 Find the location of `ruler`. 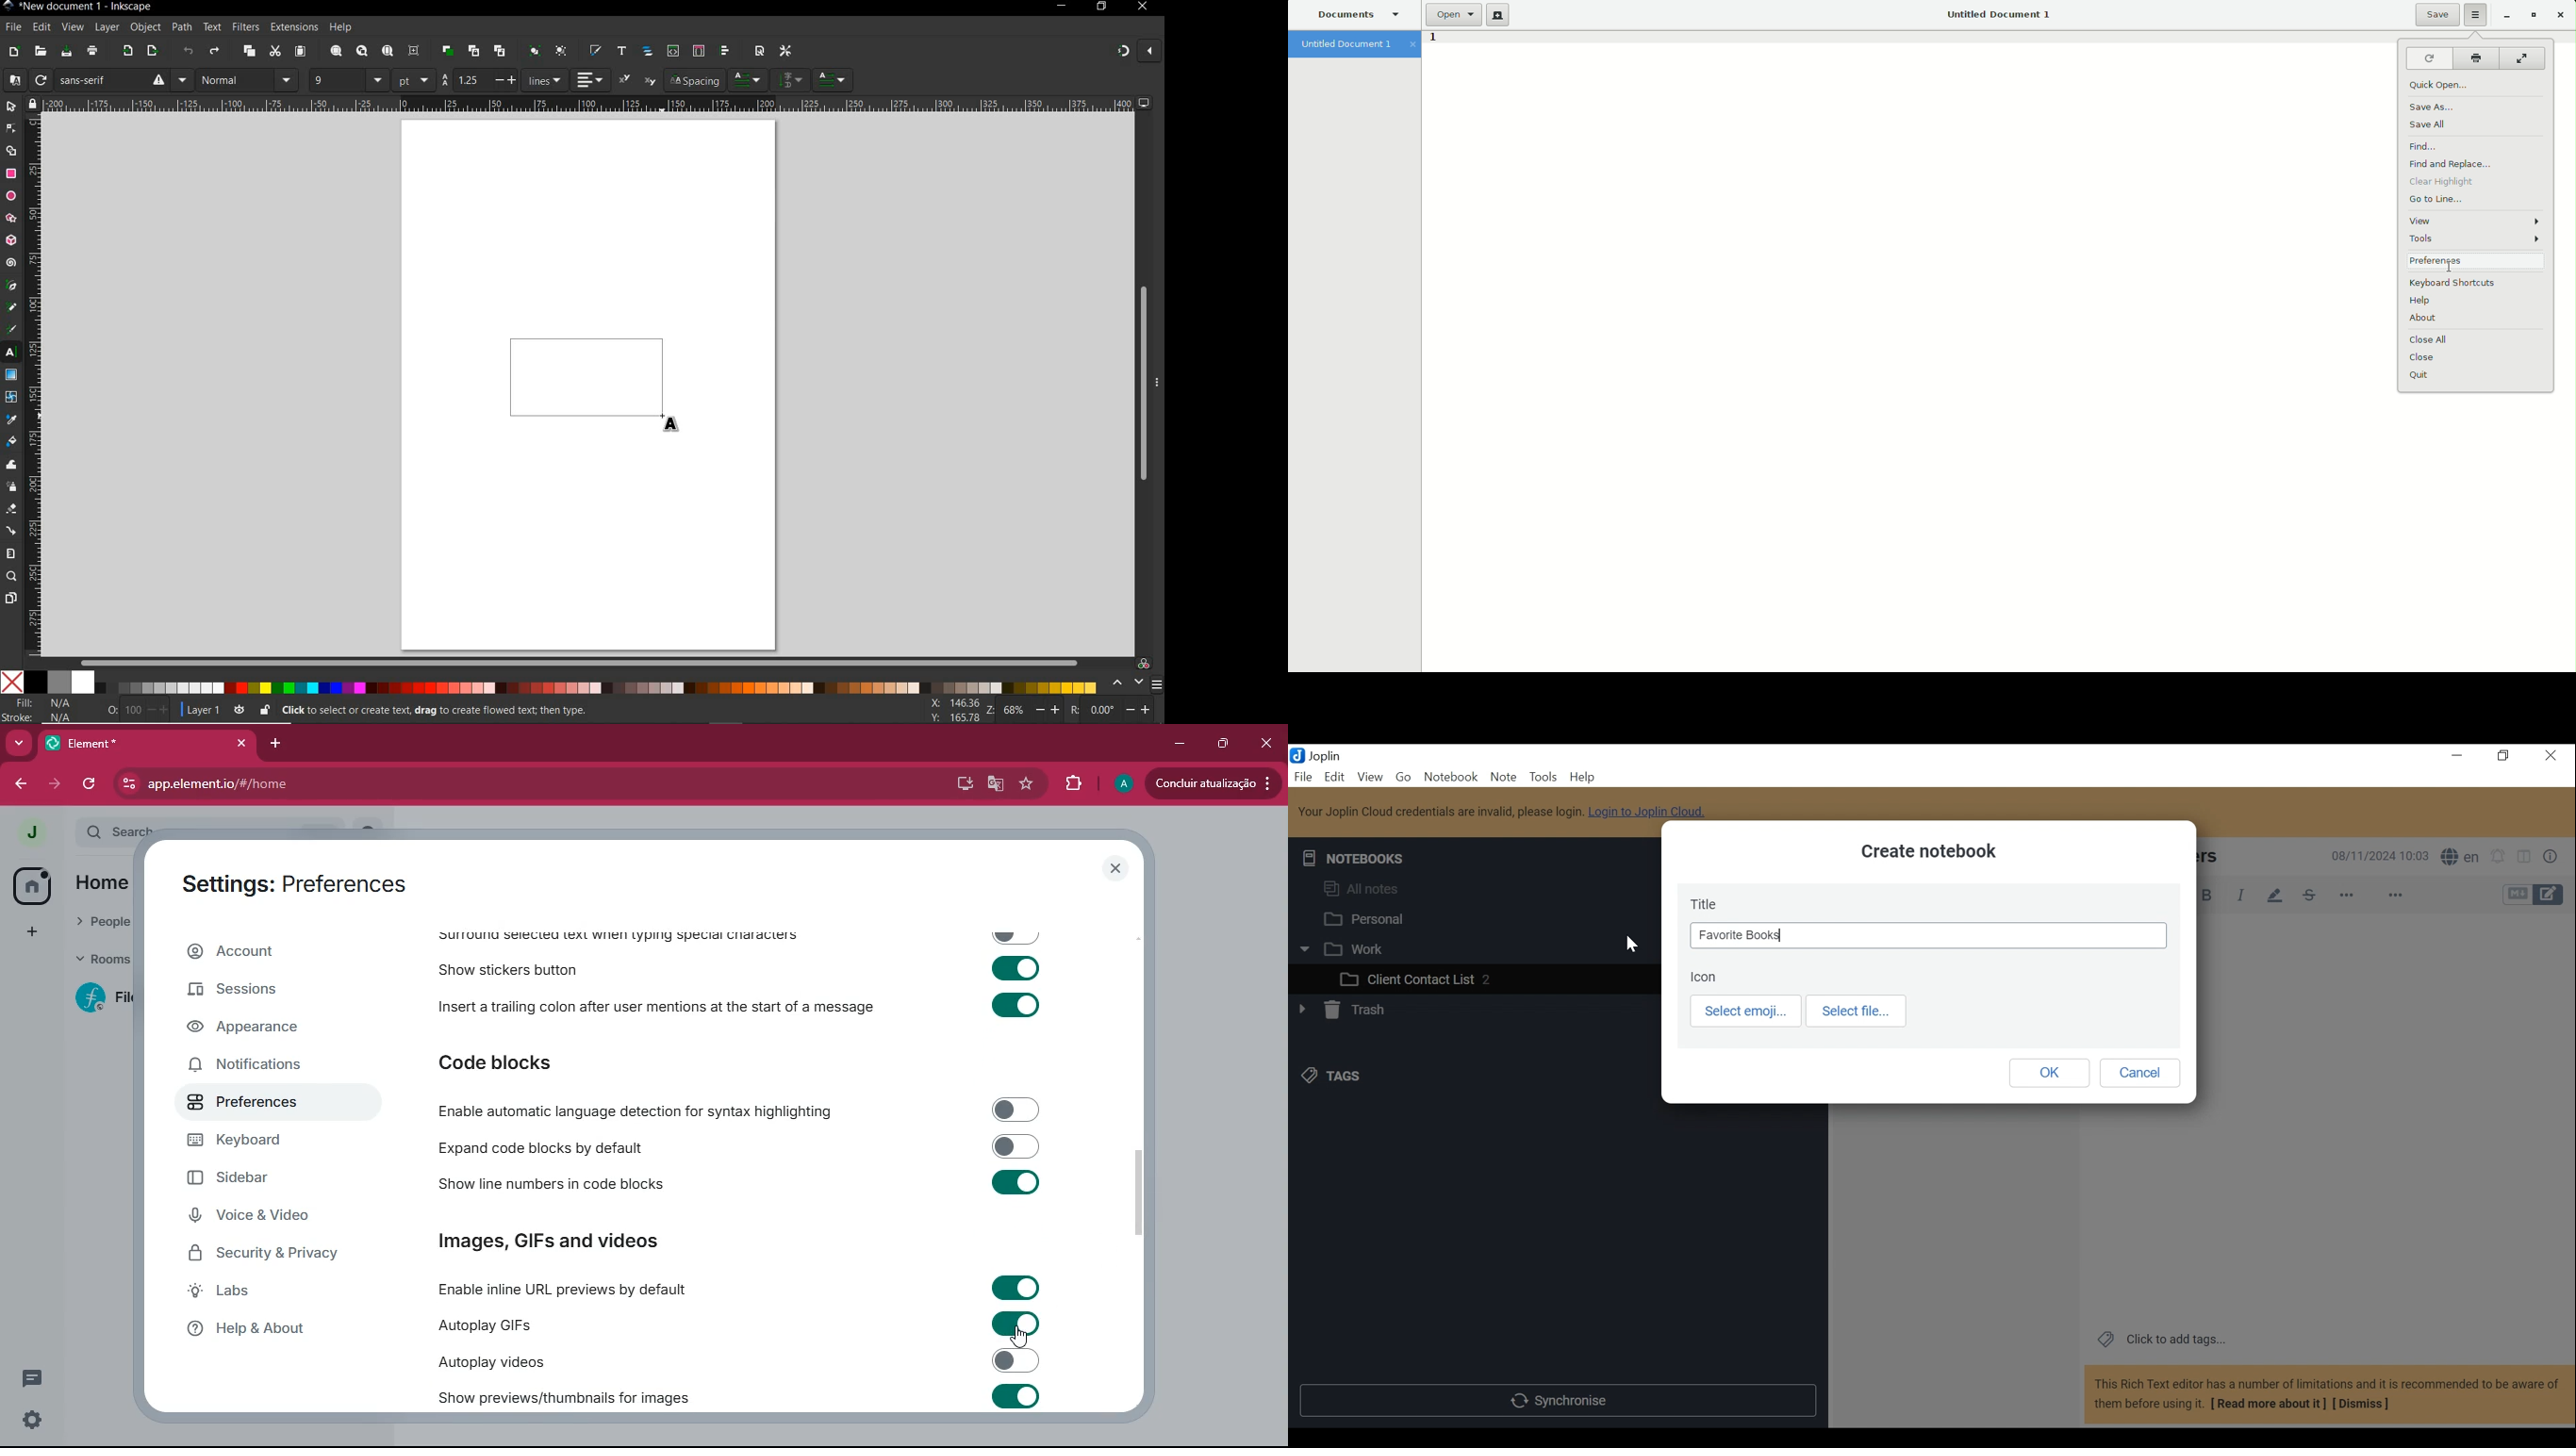

ruler is located at coordinates (588, 103).